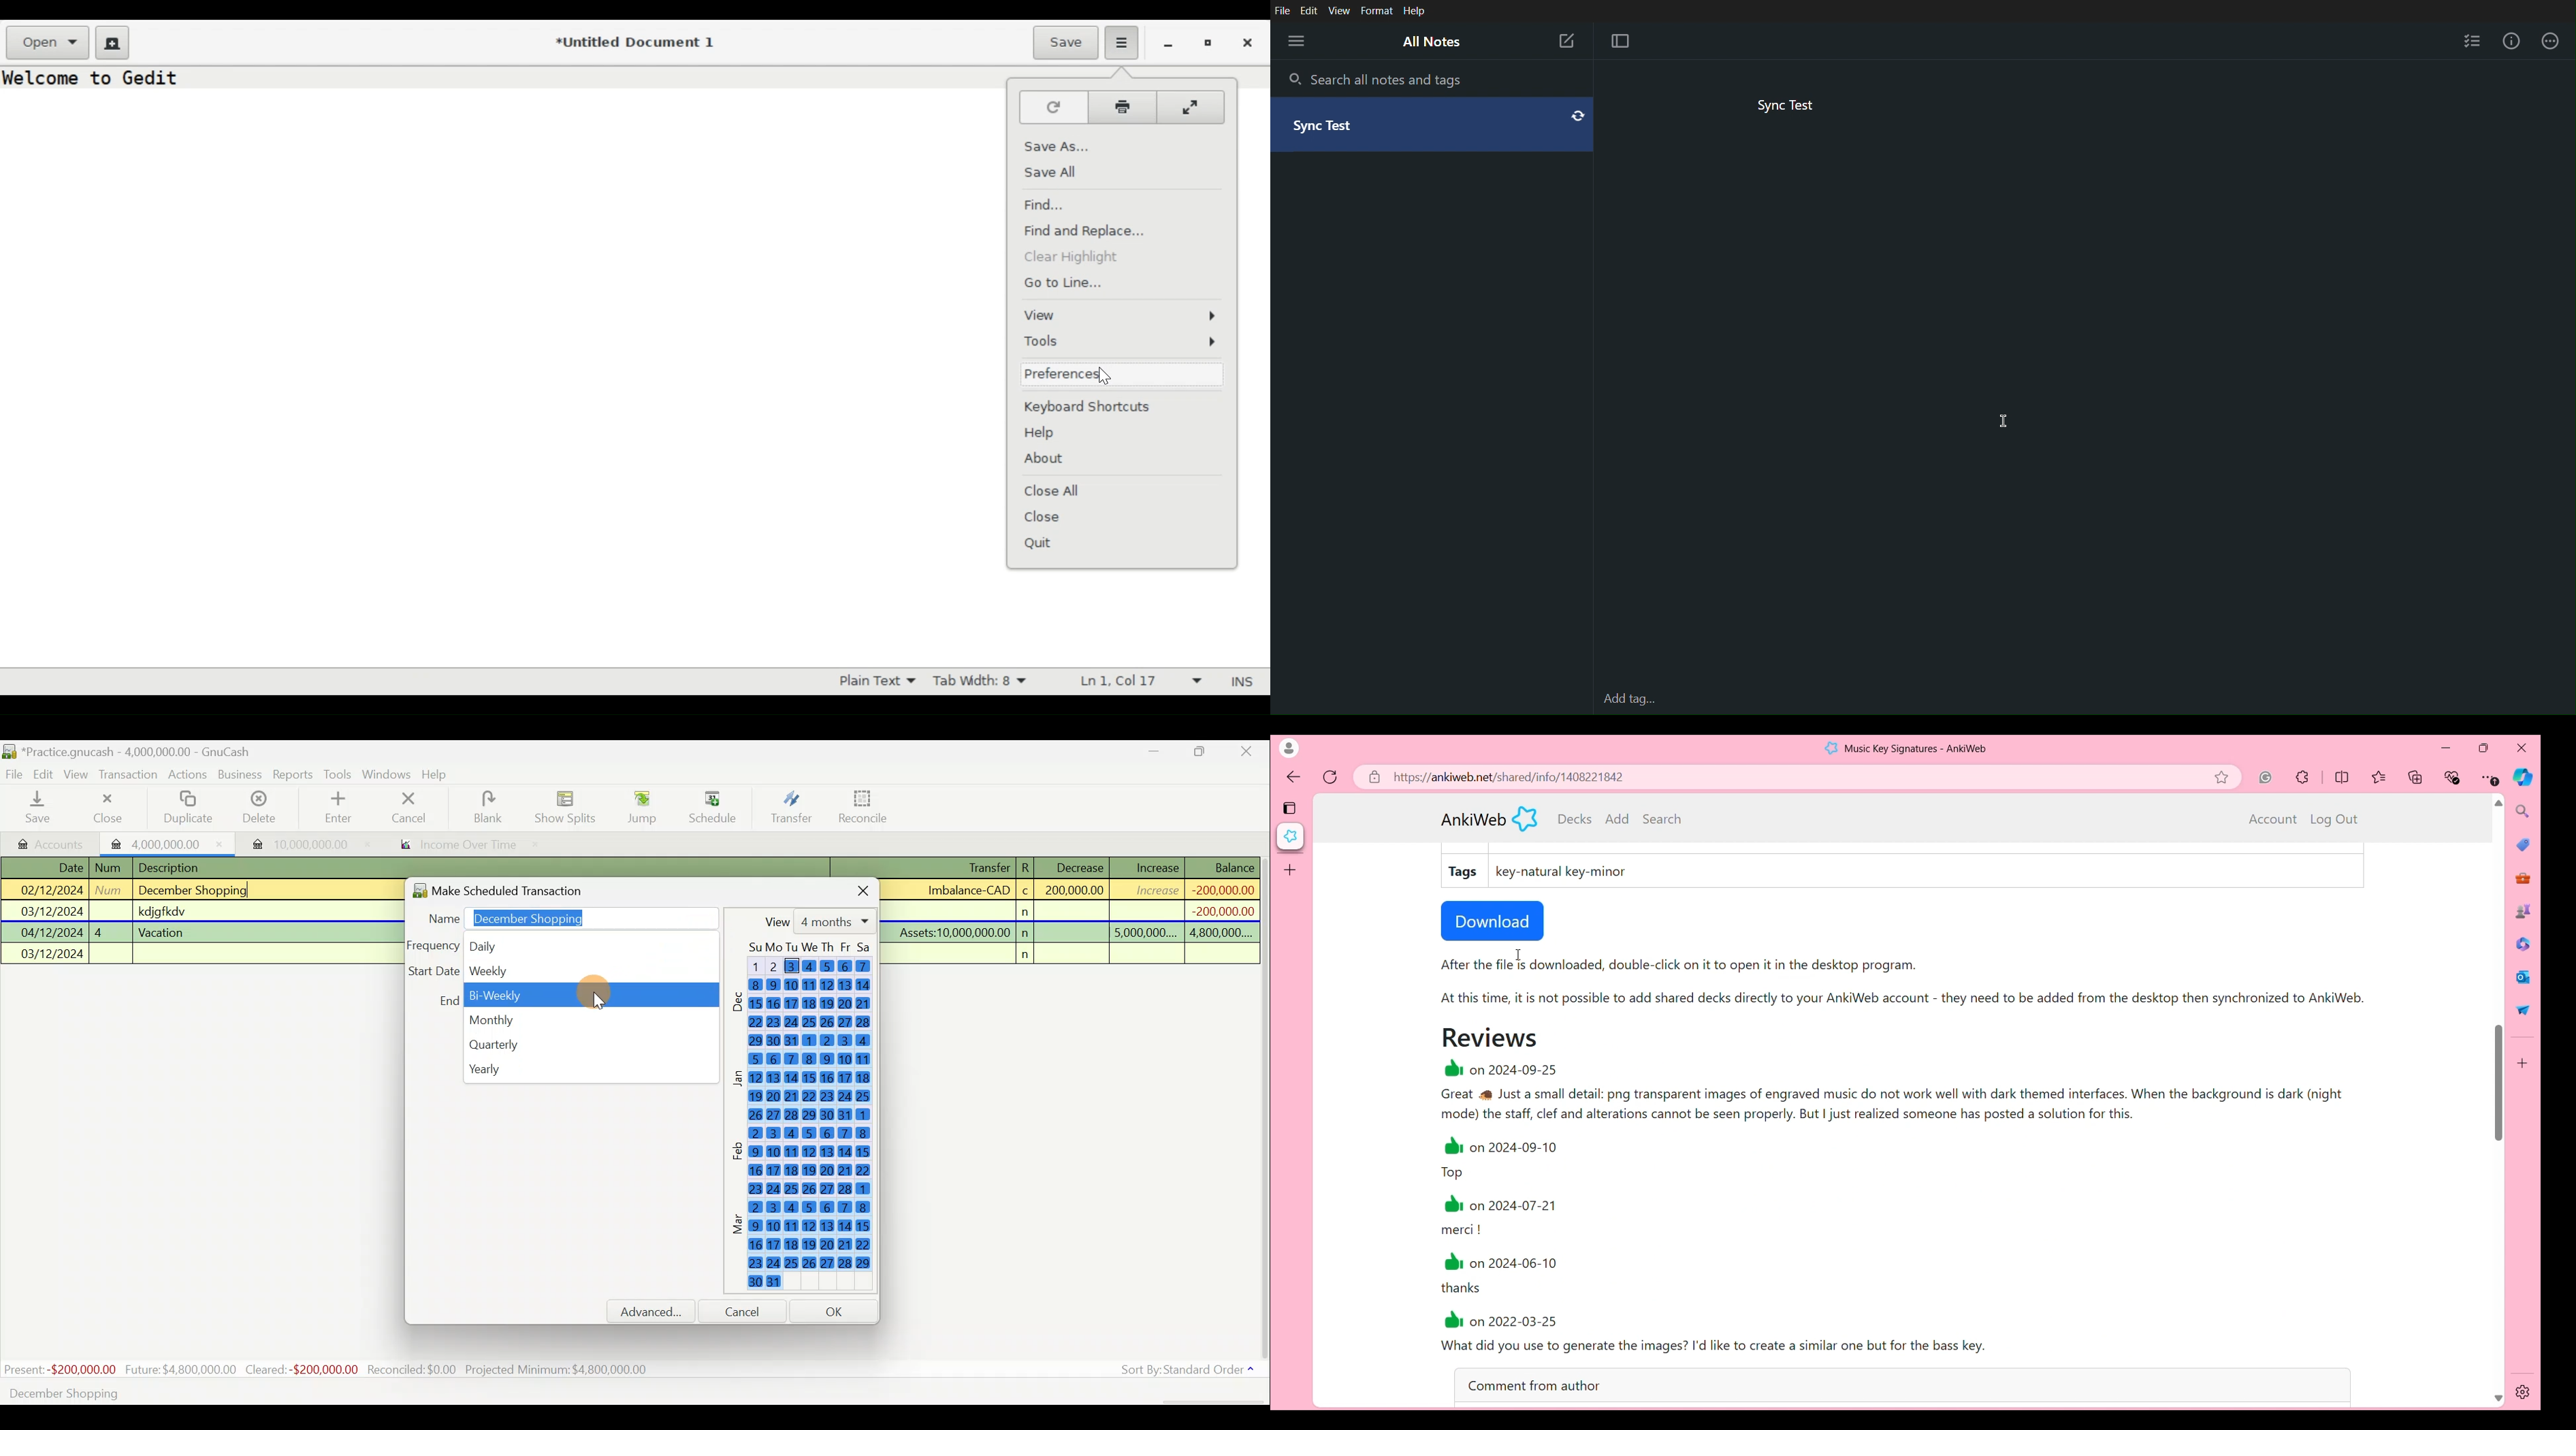 The height and width of the screenshot is (1456, 2576). What do you see at coordinates (1790, 105) in the screenshot?
I see `Sync Test` at bounding box center [1790, 105].